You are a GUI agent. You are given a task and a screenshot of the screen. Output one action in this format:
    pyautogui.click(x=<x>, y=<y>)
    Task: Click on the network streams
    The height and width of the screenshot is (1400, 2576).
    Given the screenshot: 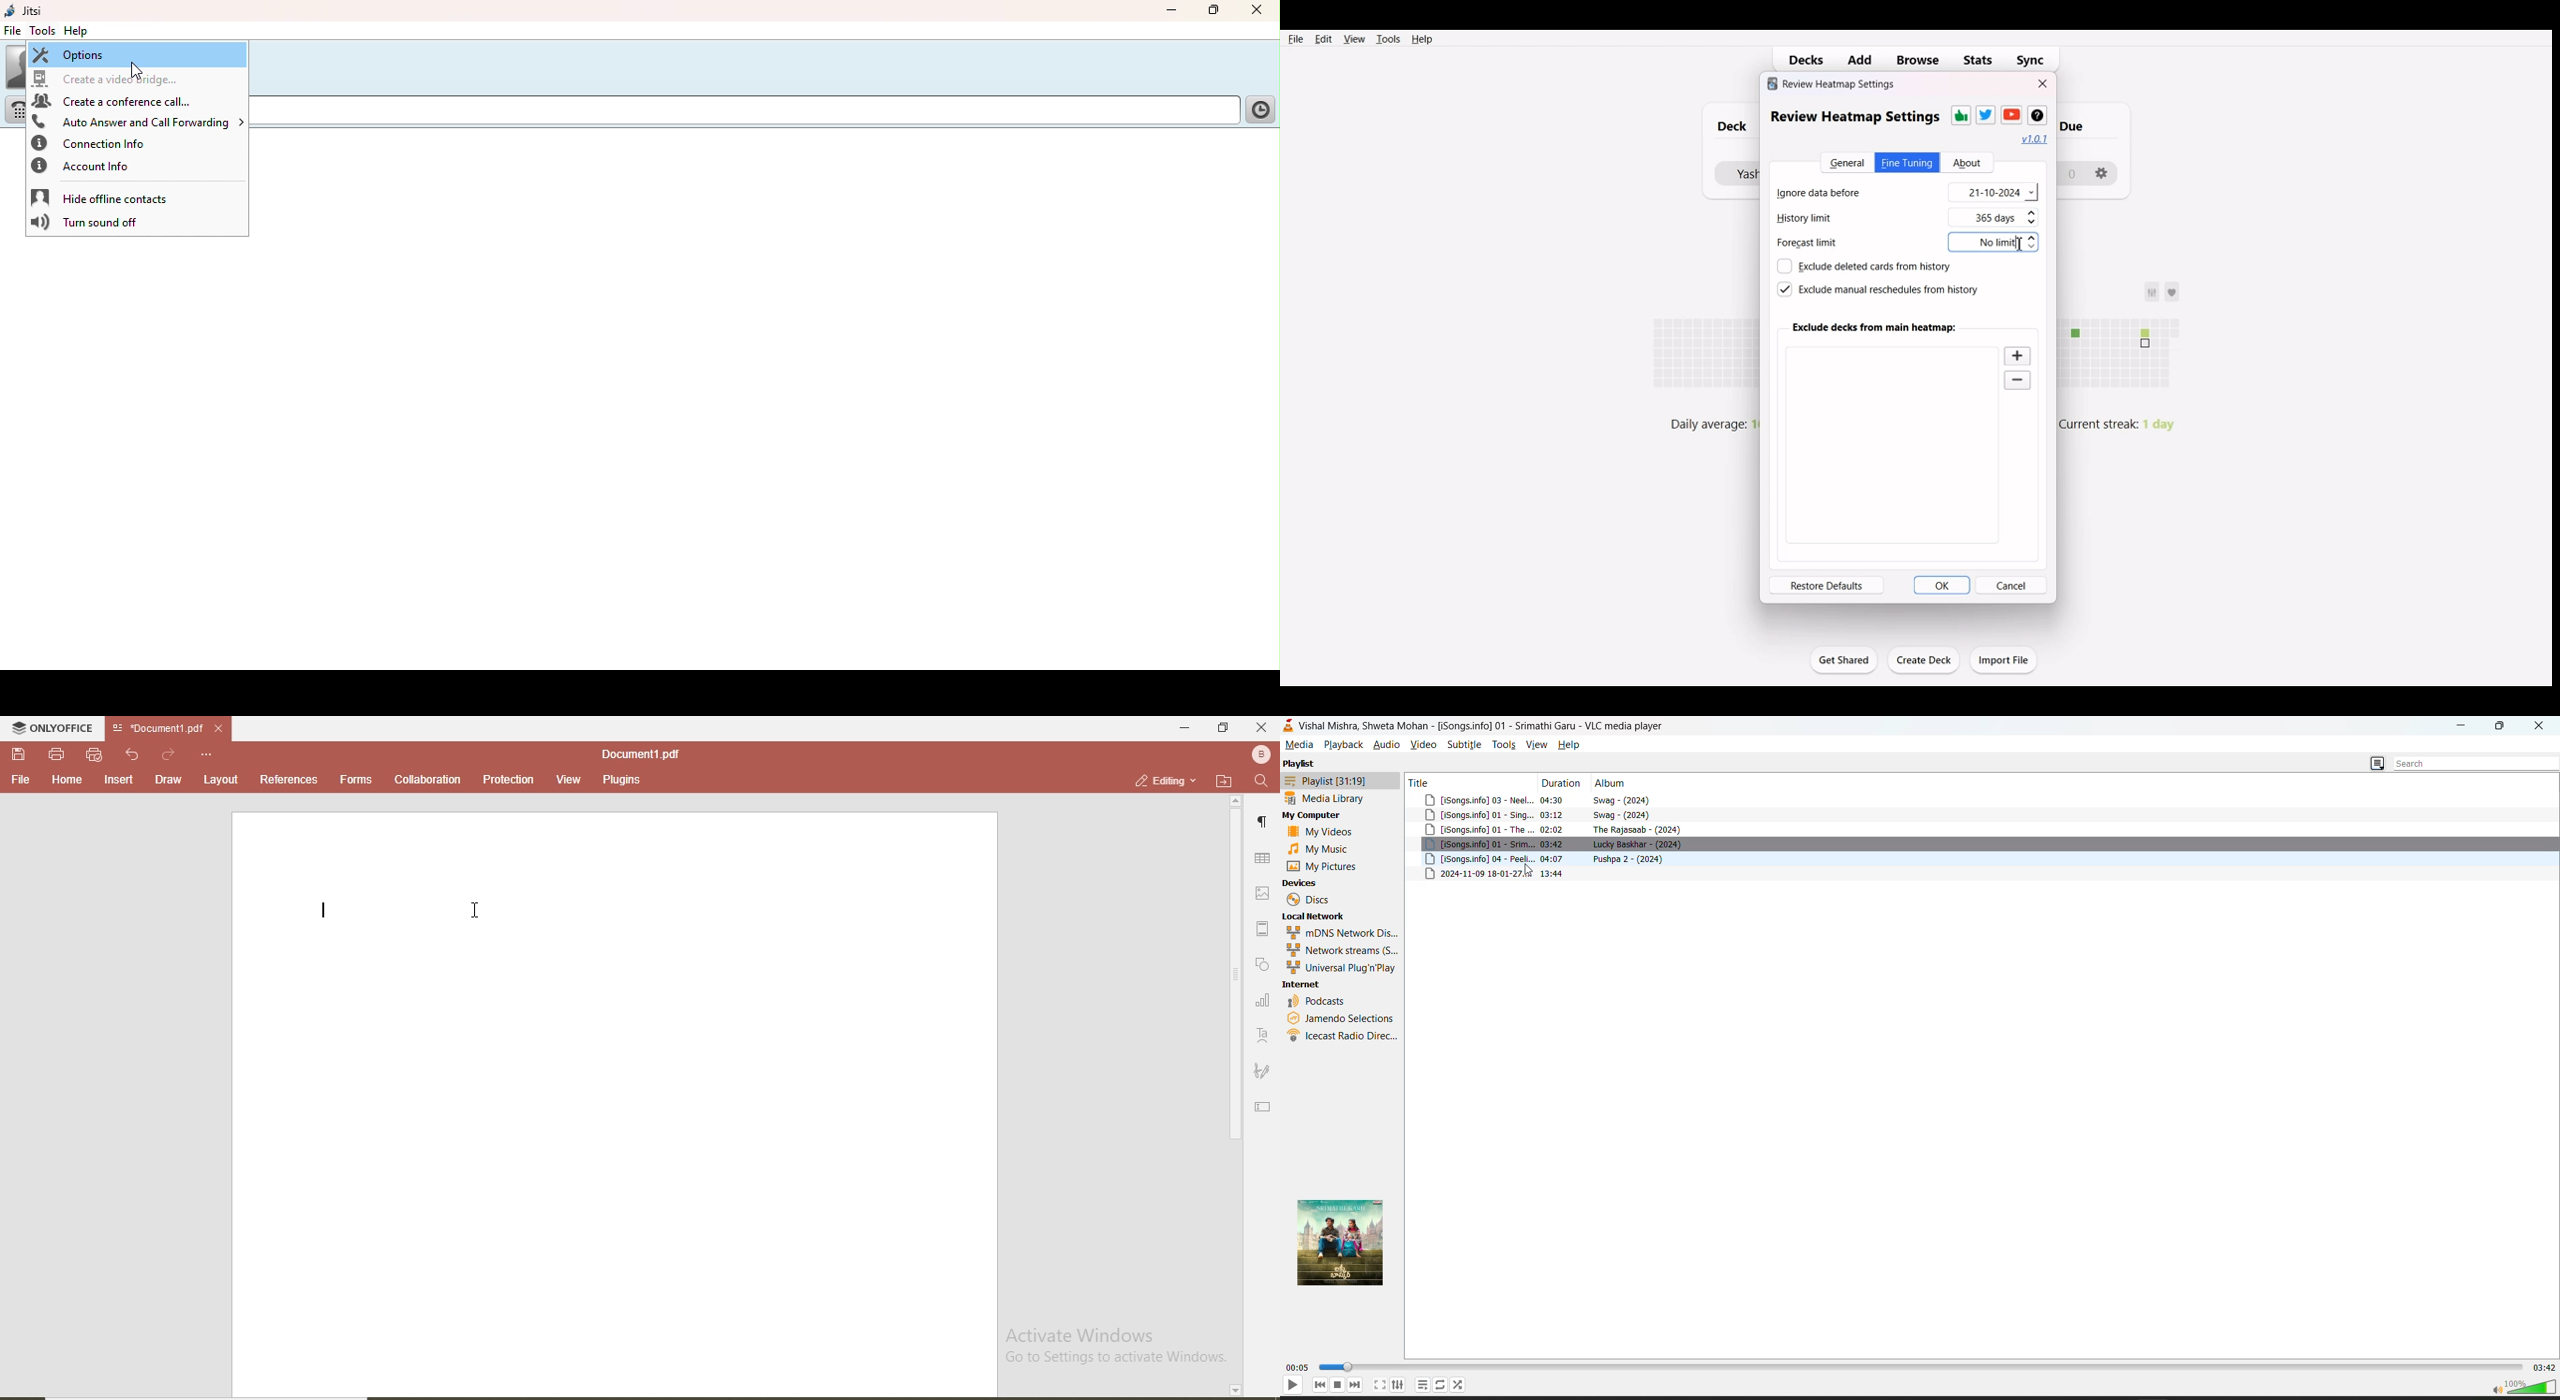 What is the action you would take?
    pyautogui.click(x=1339, y=950)
    